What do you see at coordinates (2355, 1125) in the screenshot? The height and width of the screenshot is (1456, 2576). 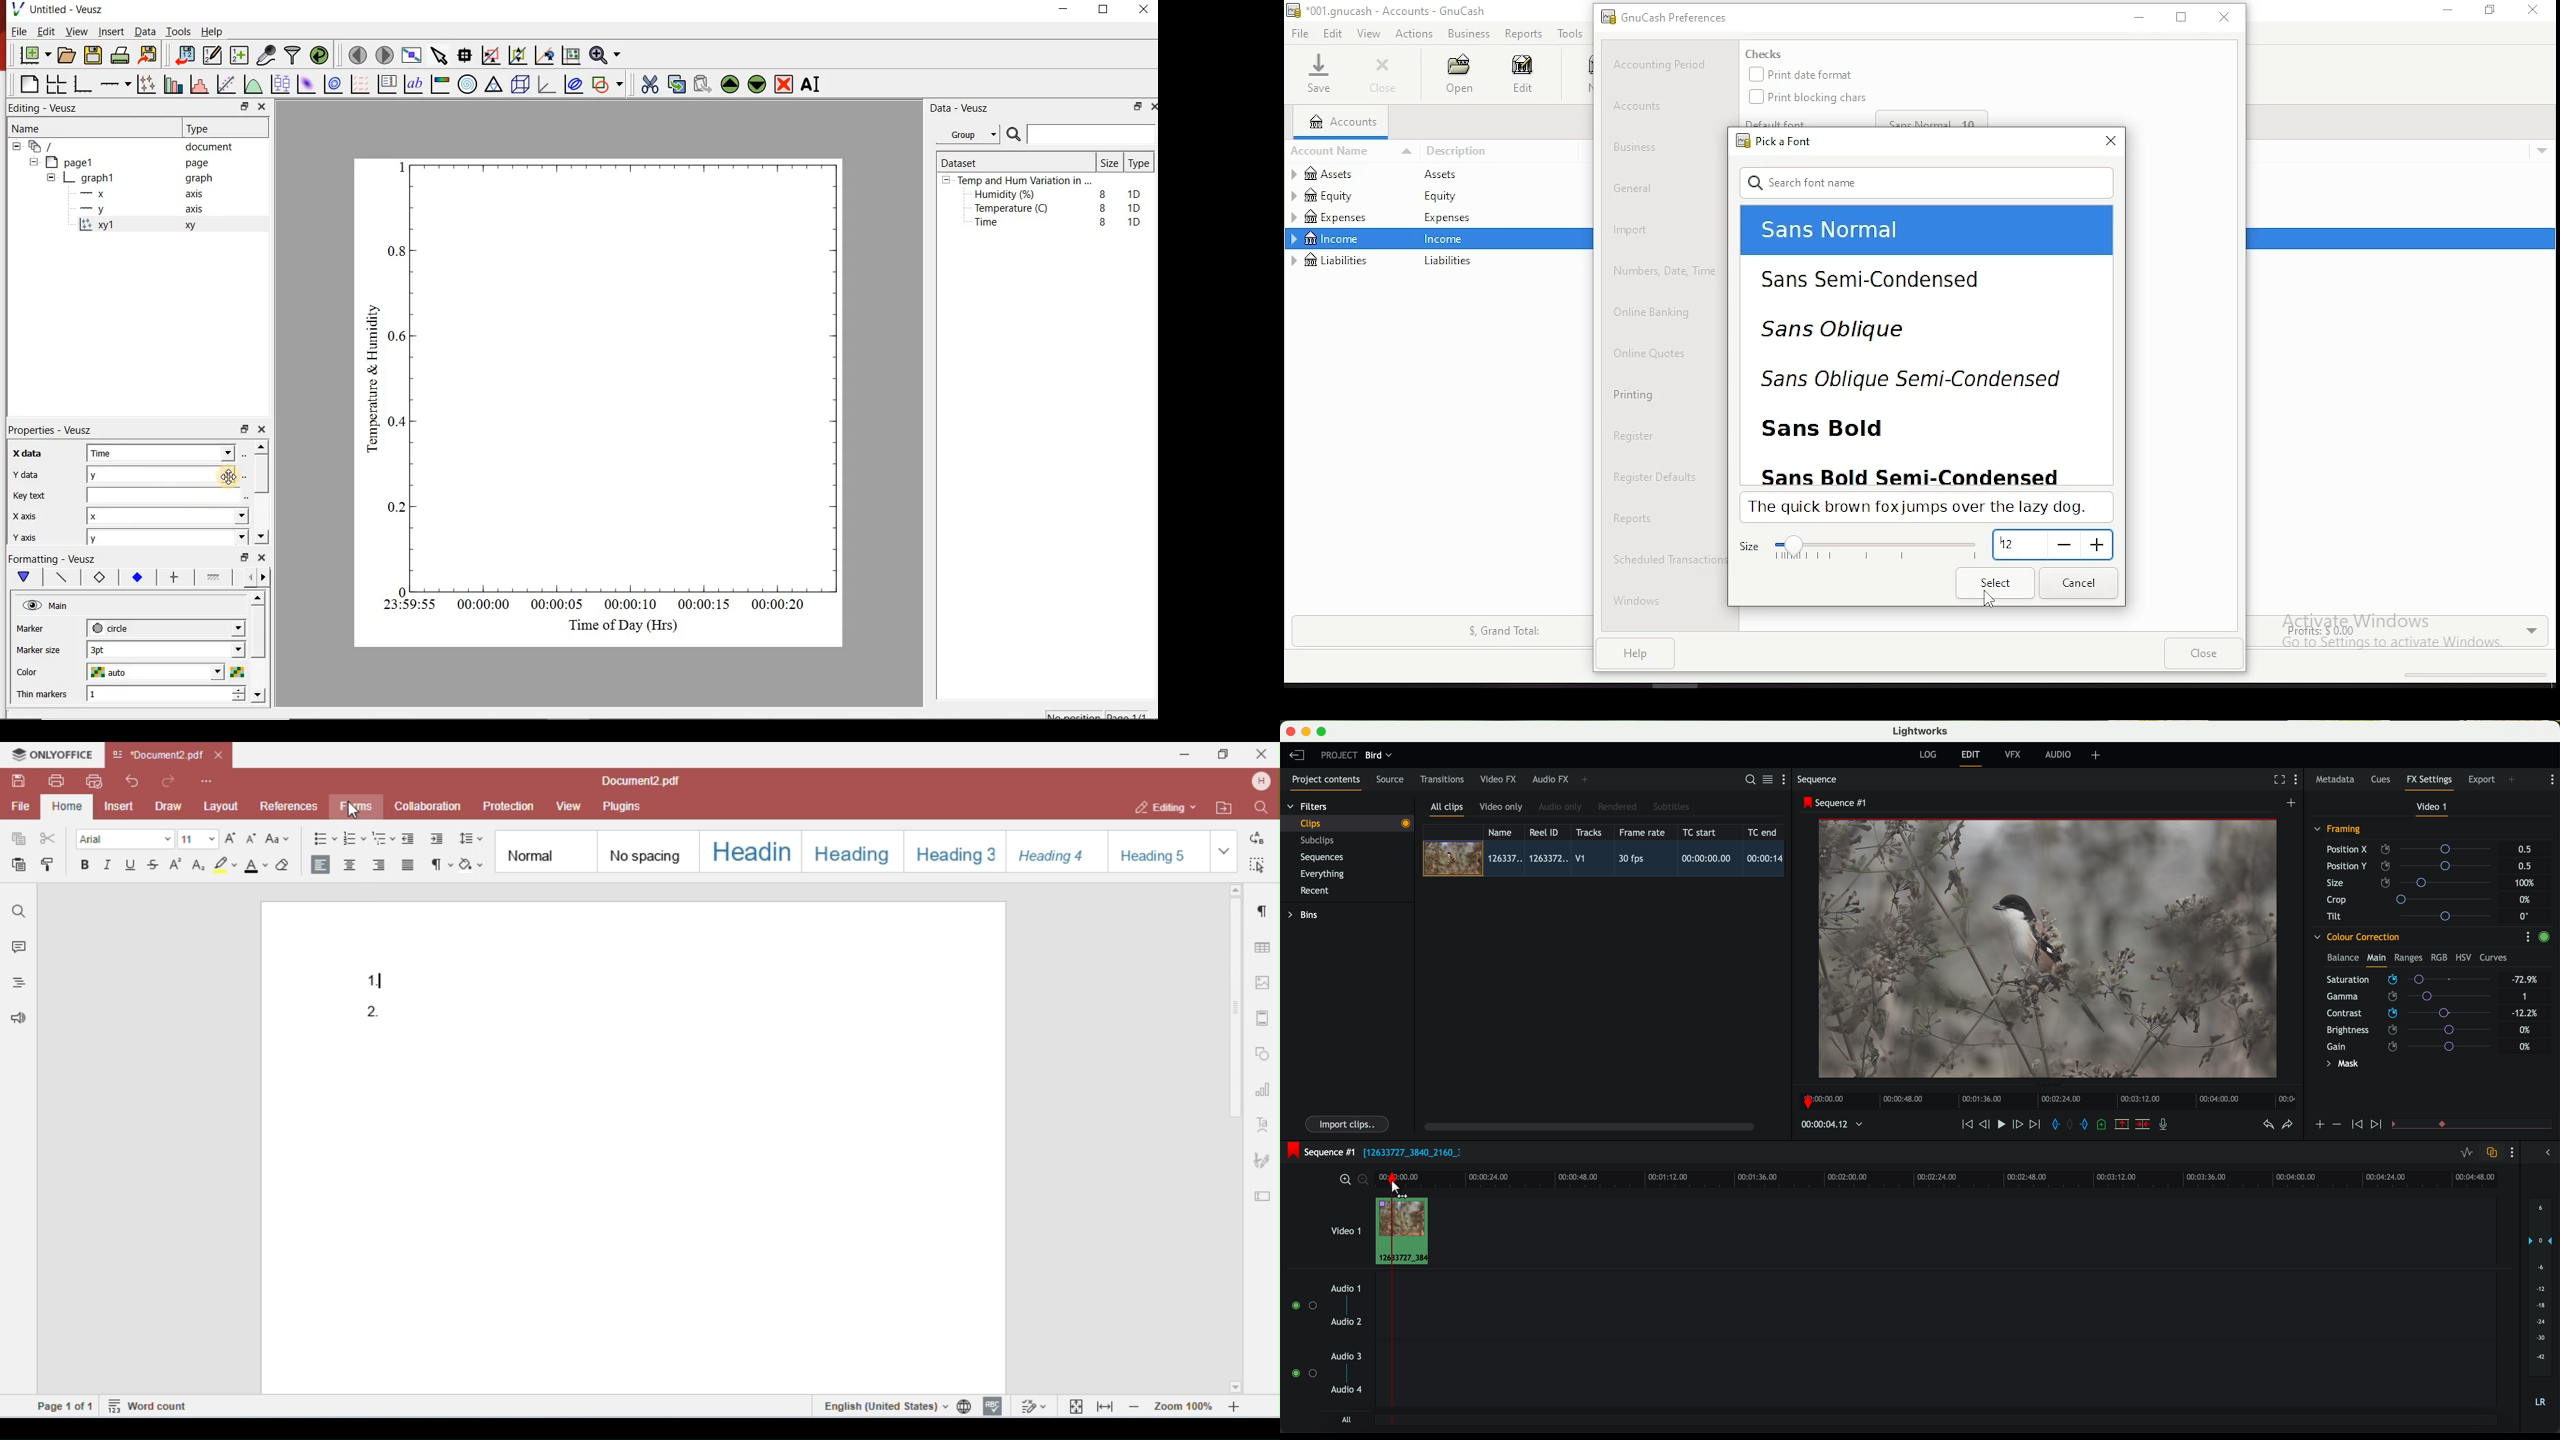 I see `icon` at bounding box center [2355, 1125].